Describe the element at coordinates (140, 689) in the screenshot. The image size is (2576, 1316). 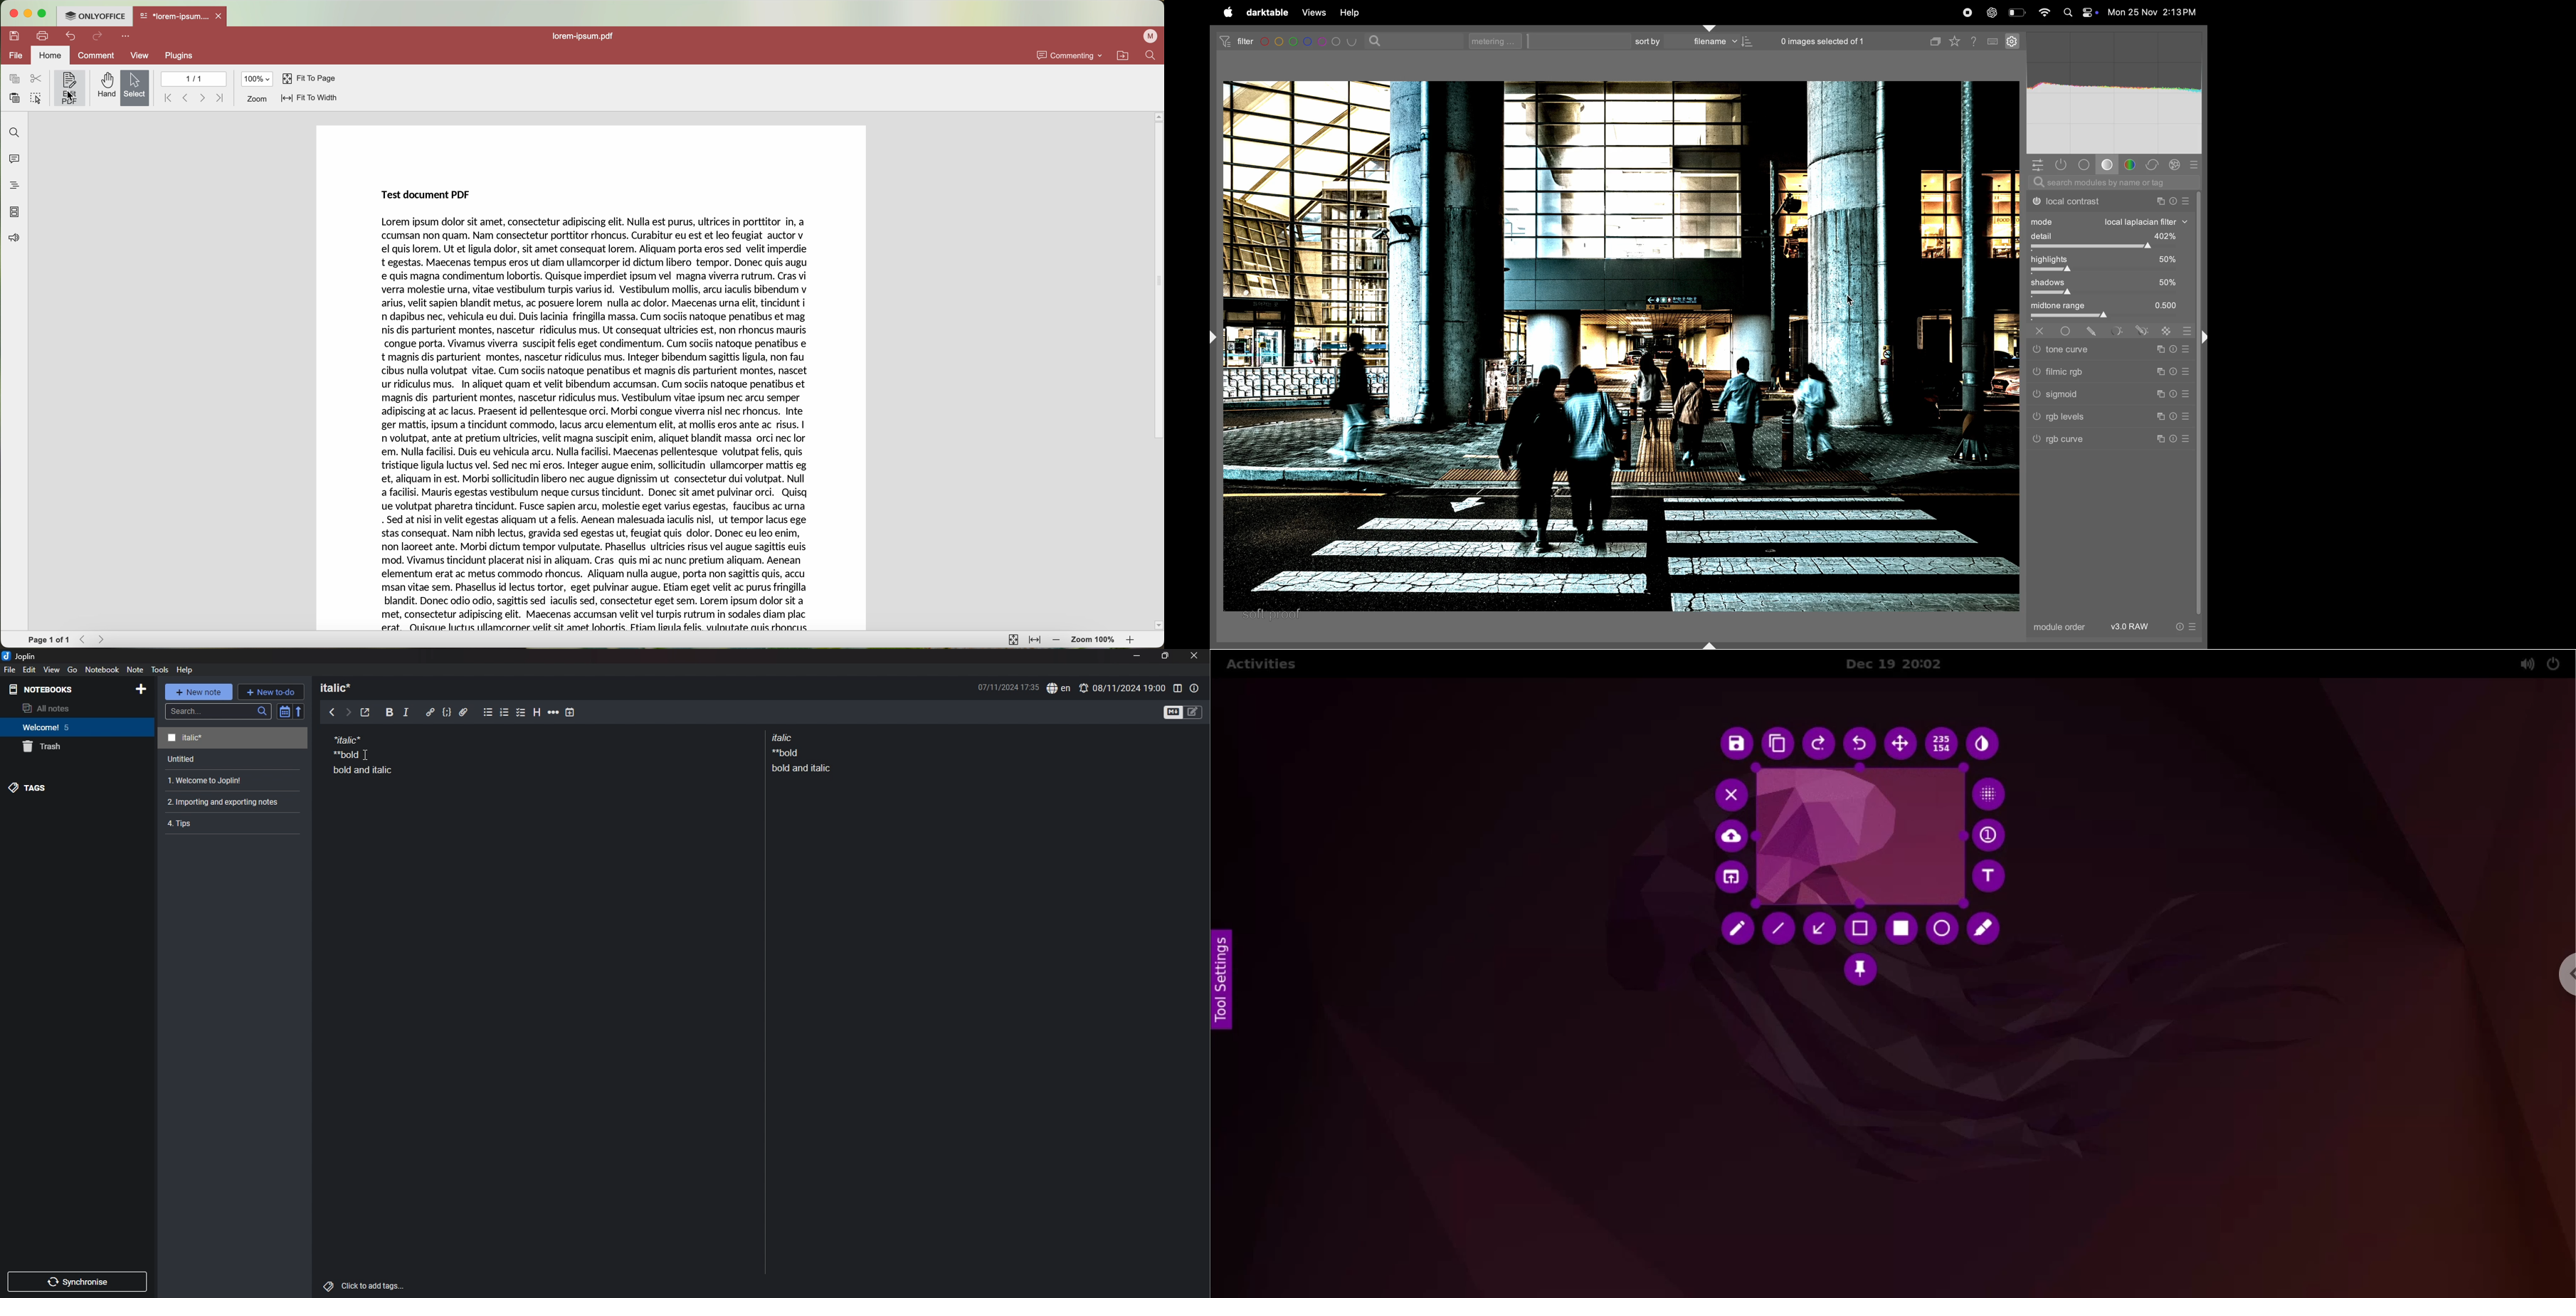
I see `add notebook` at that location.